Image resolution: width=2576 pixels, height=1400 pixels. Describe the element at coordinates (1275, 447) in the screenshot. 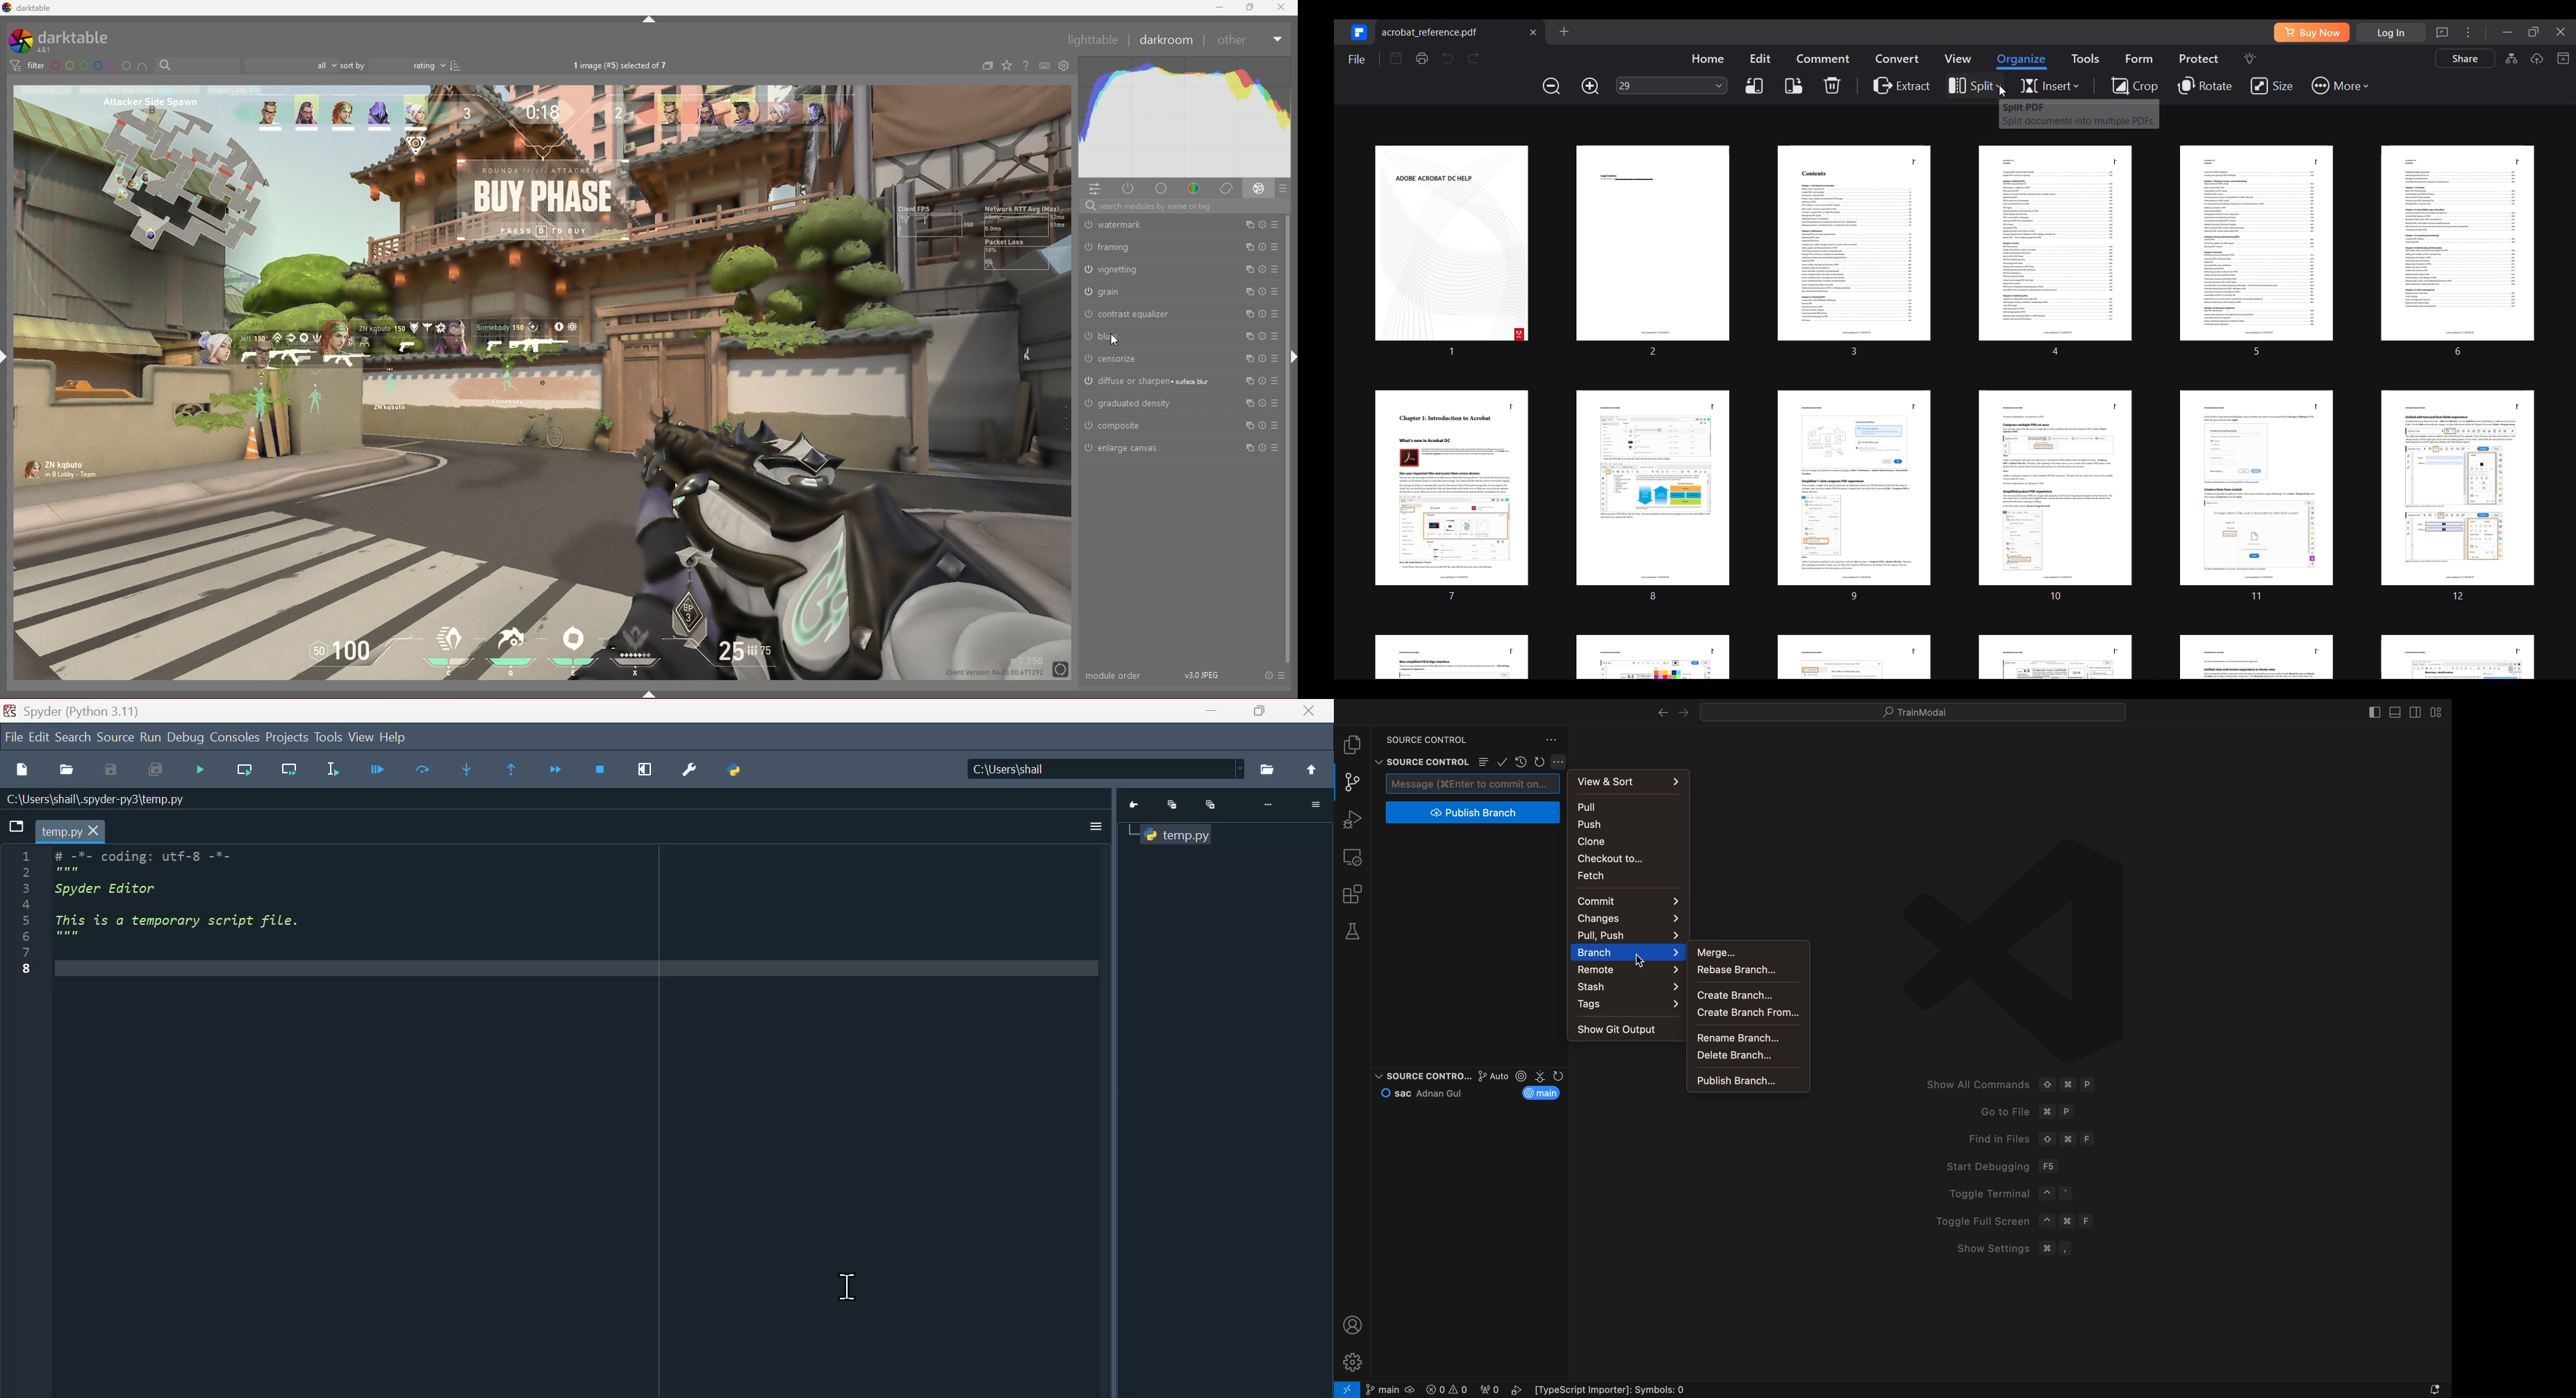

I see `presets` at that location.